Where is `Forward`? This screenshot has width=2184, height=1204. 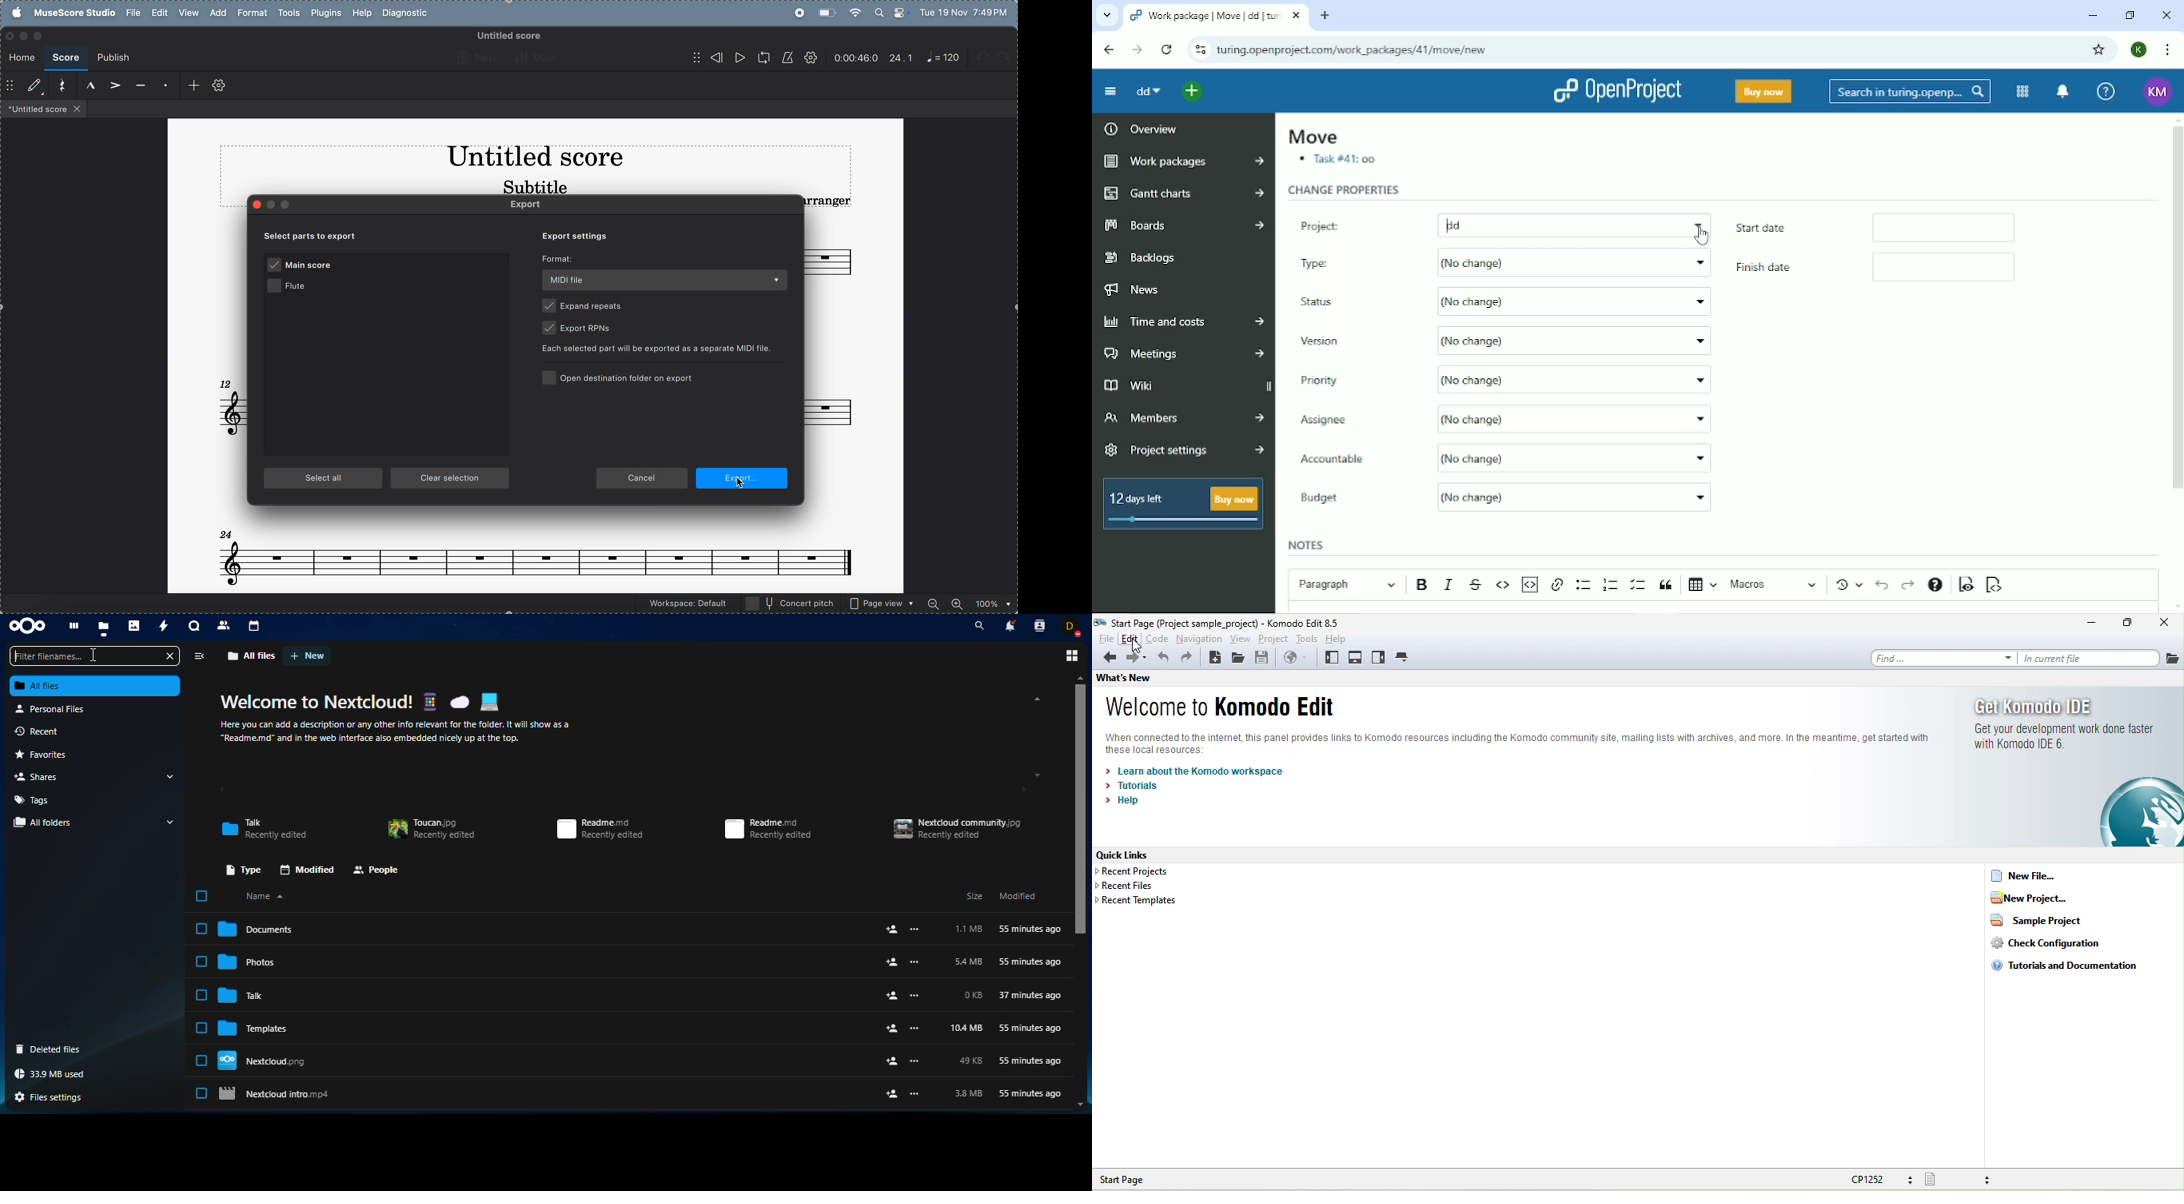
Forward is located at coordinates (1137, 50).